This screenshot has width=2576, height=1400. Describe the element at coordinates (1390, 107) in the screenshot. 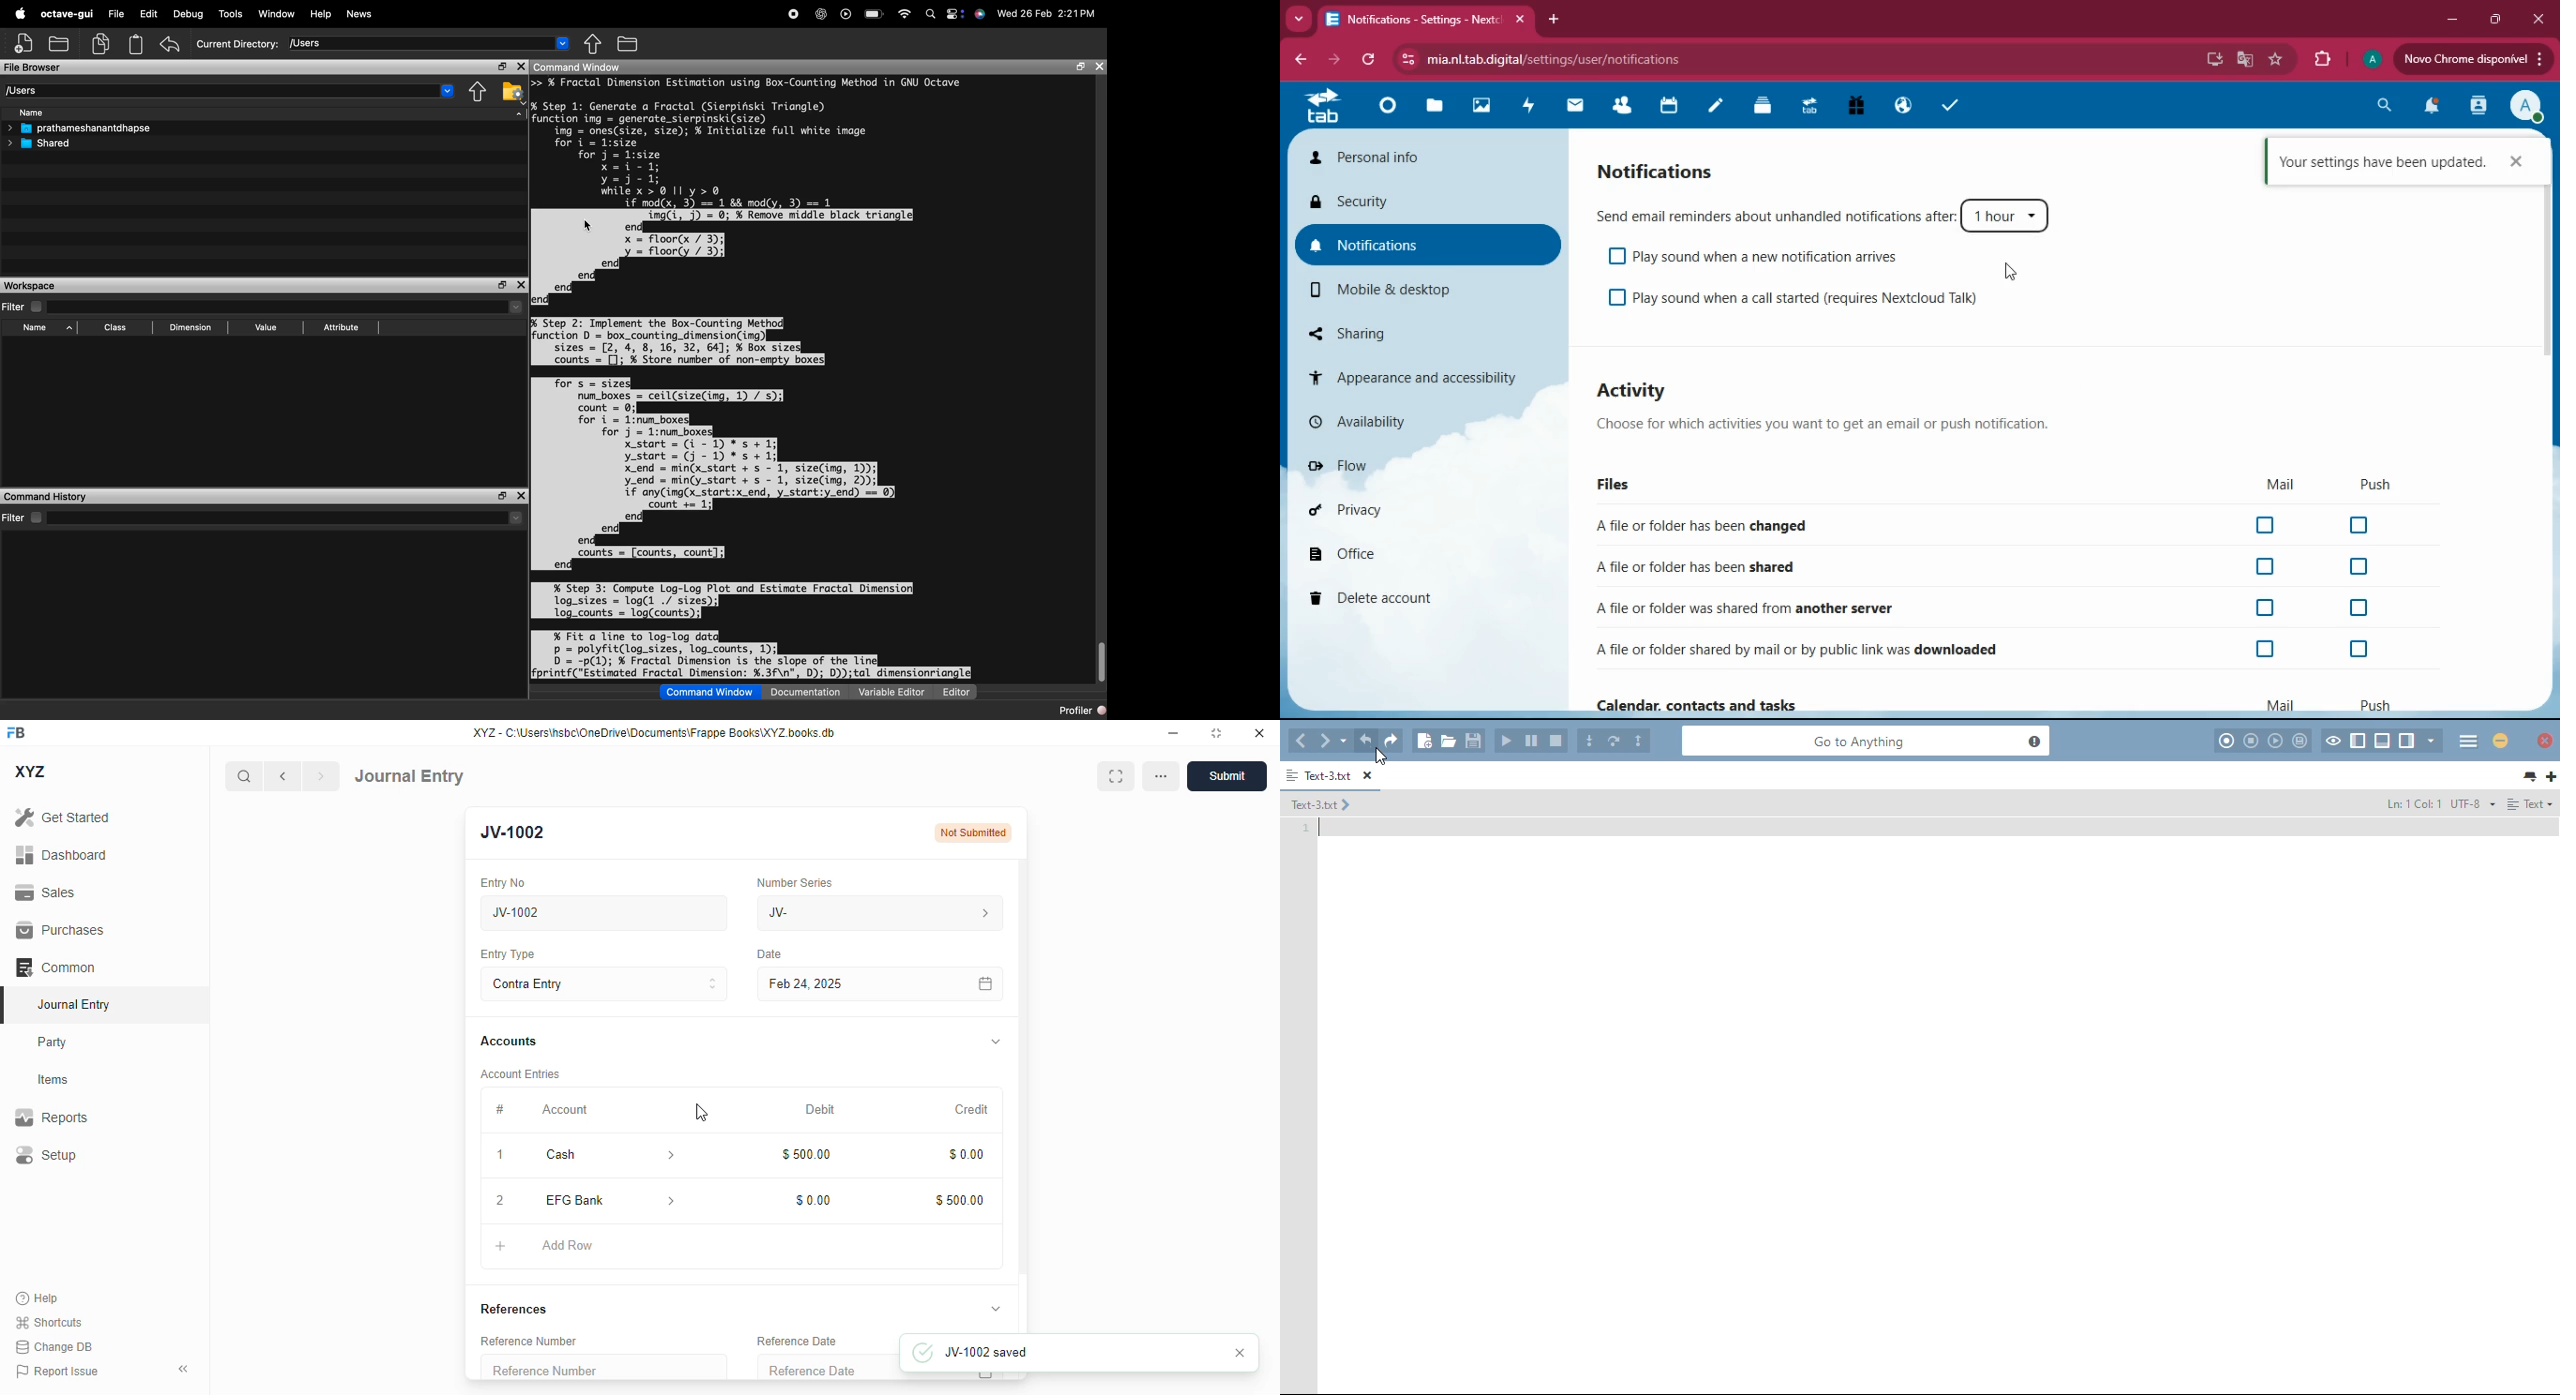

I see `home` at that location.